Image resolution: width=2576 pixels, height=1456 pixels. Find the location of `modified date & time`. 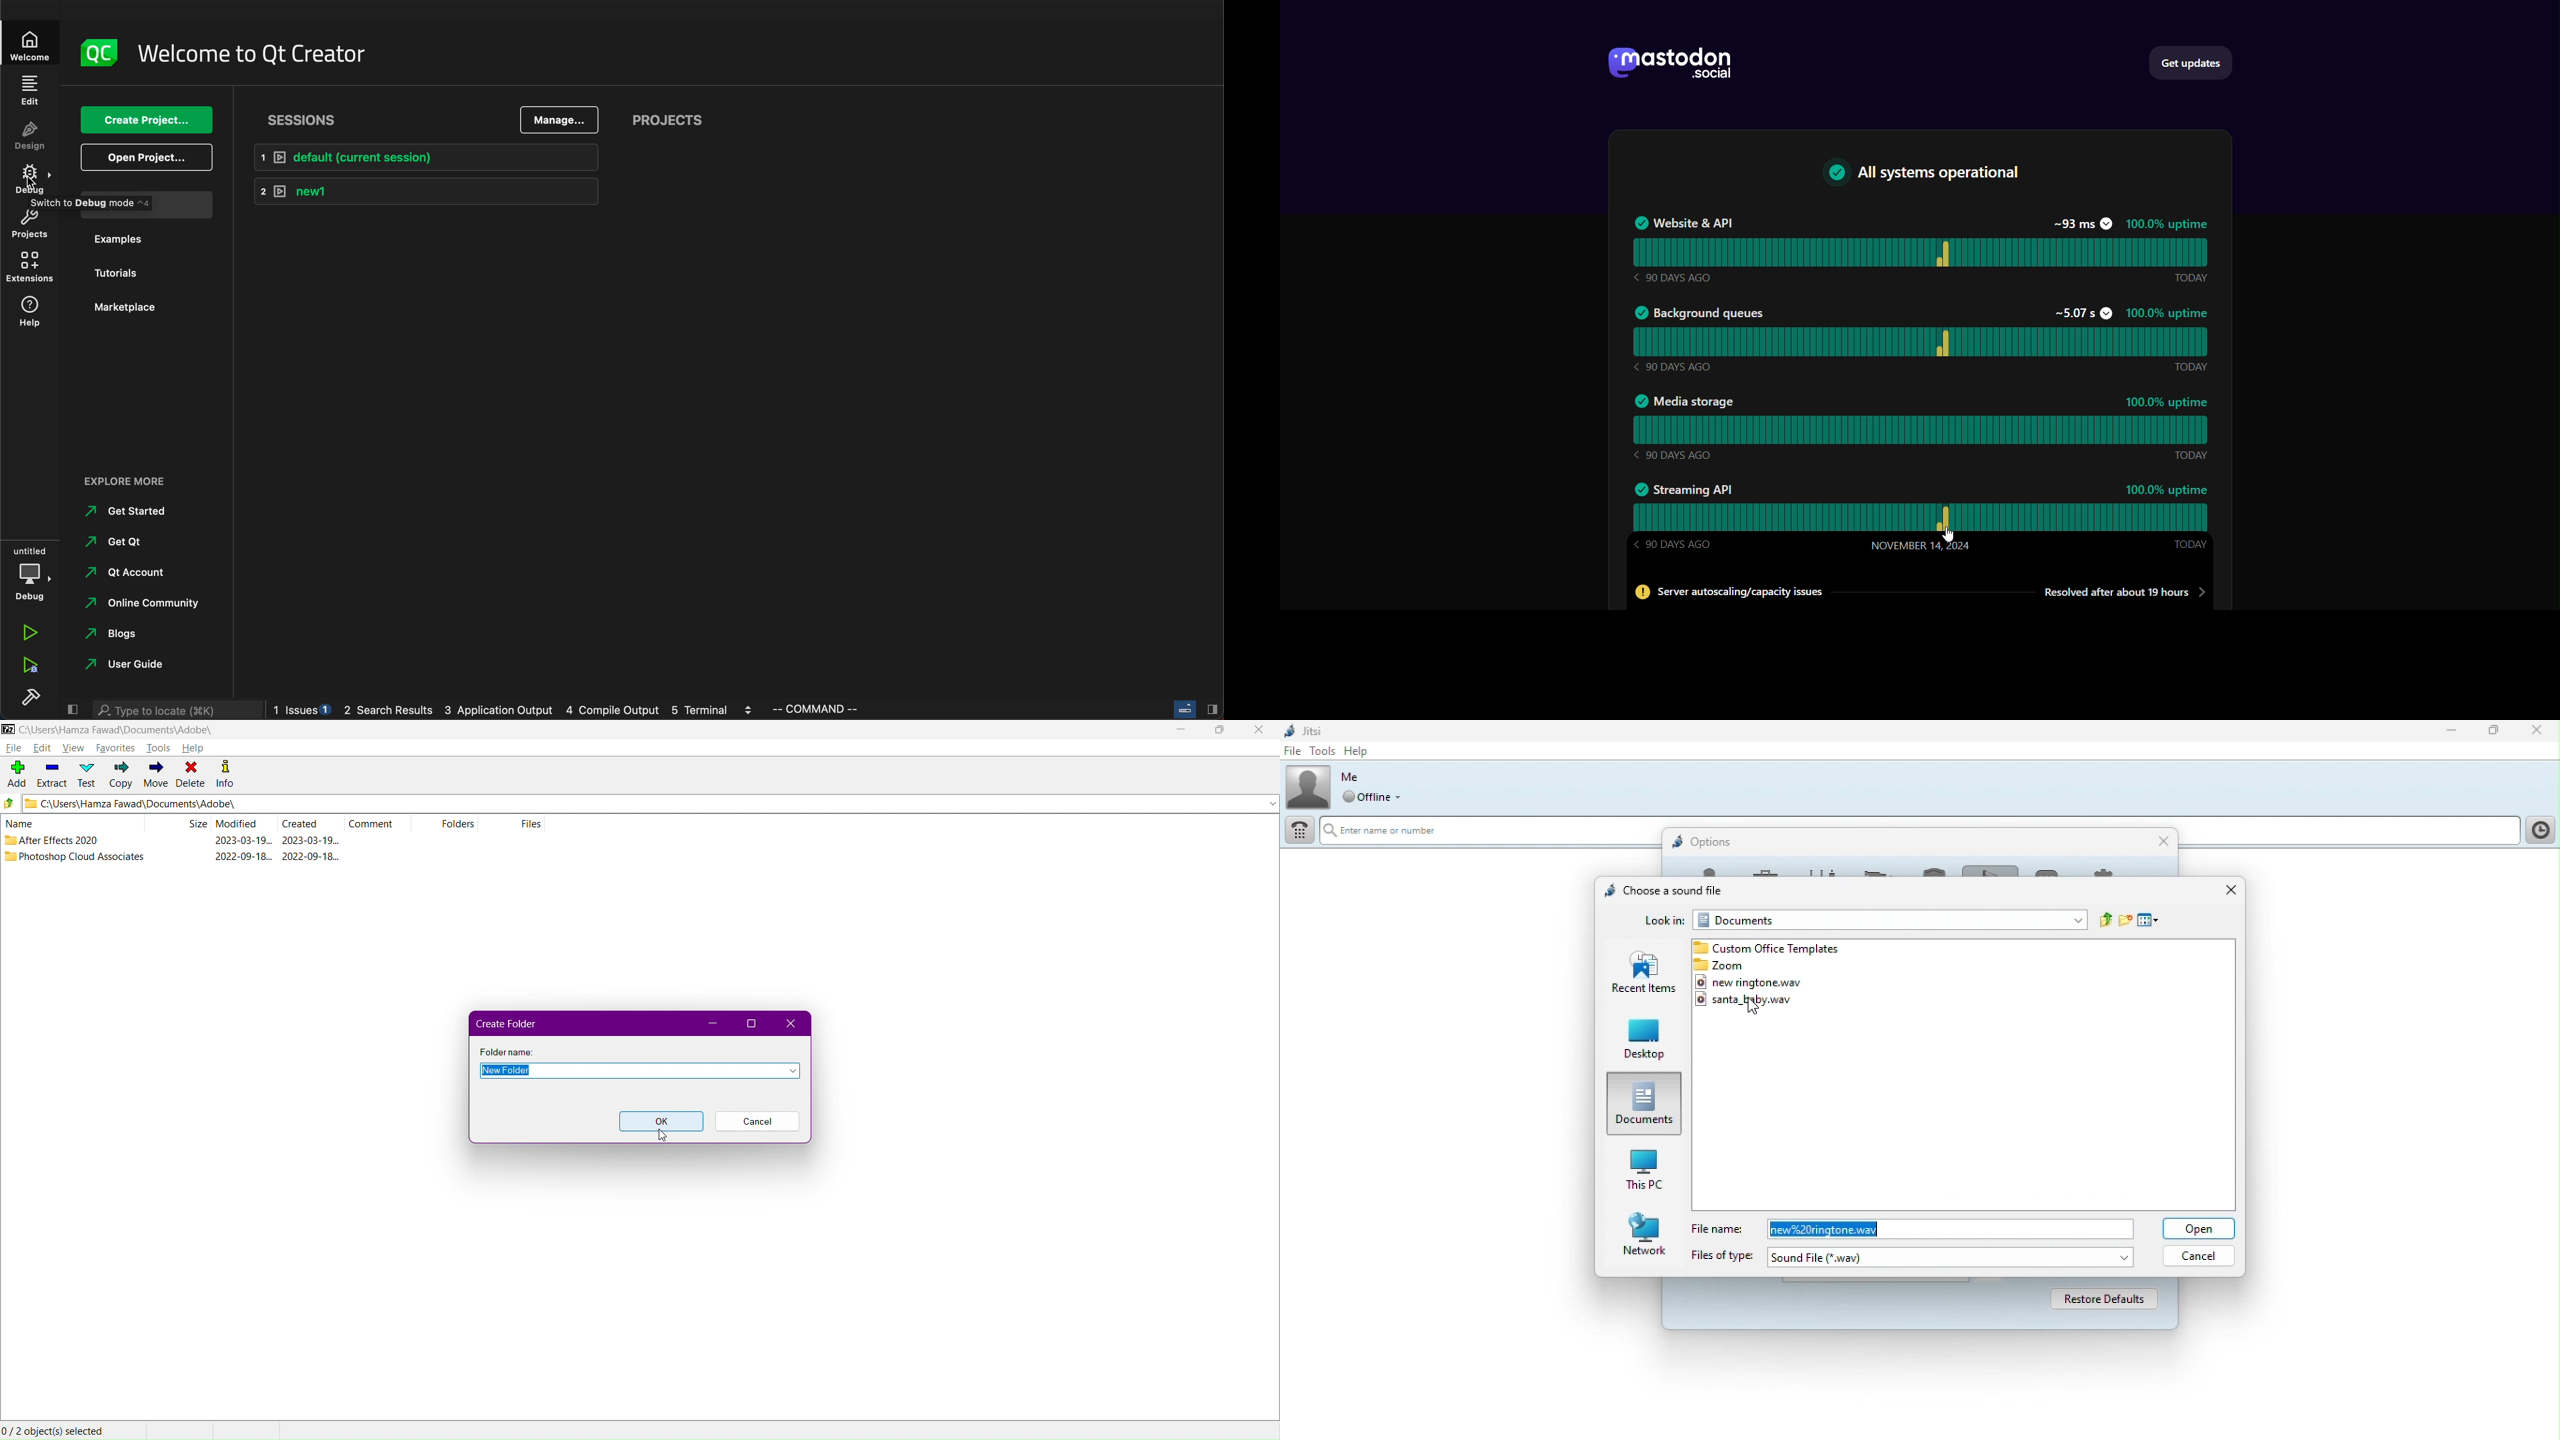

modified date & time is located at coordinates (244, 857).